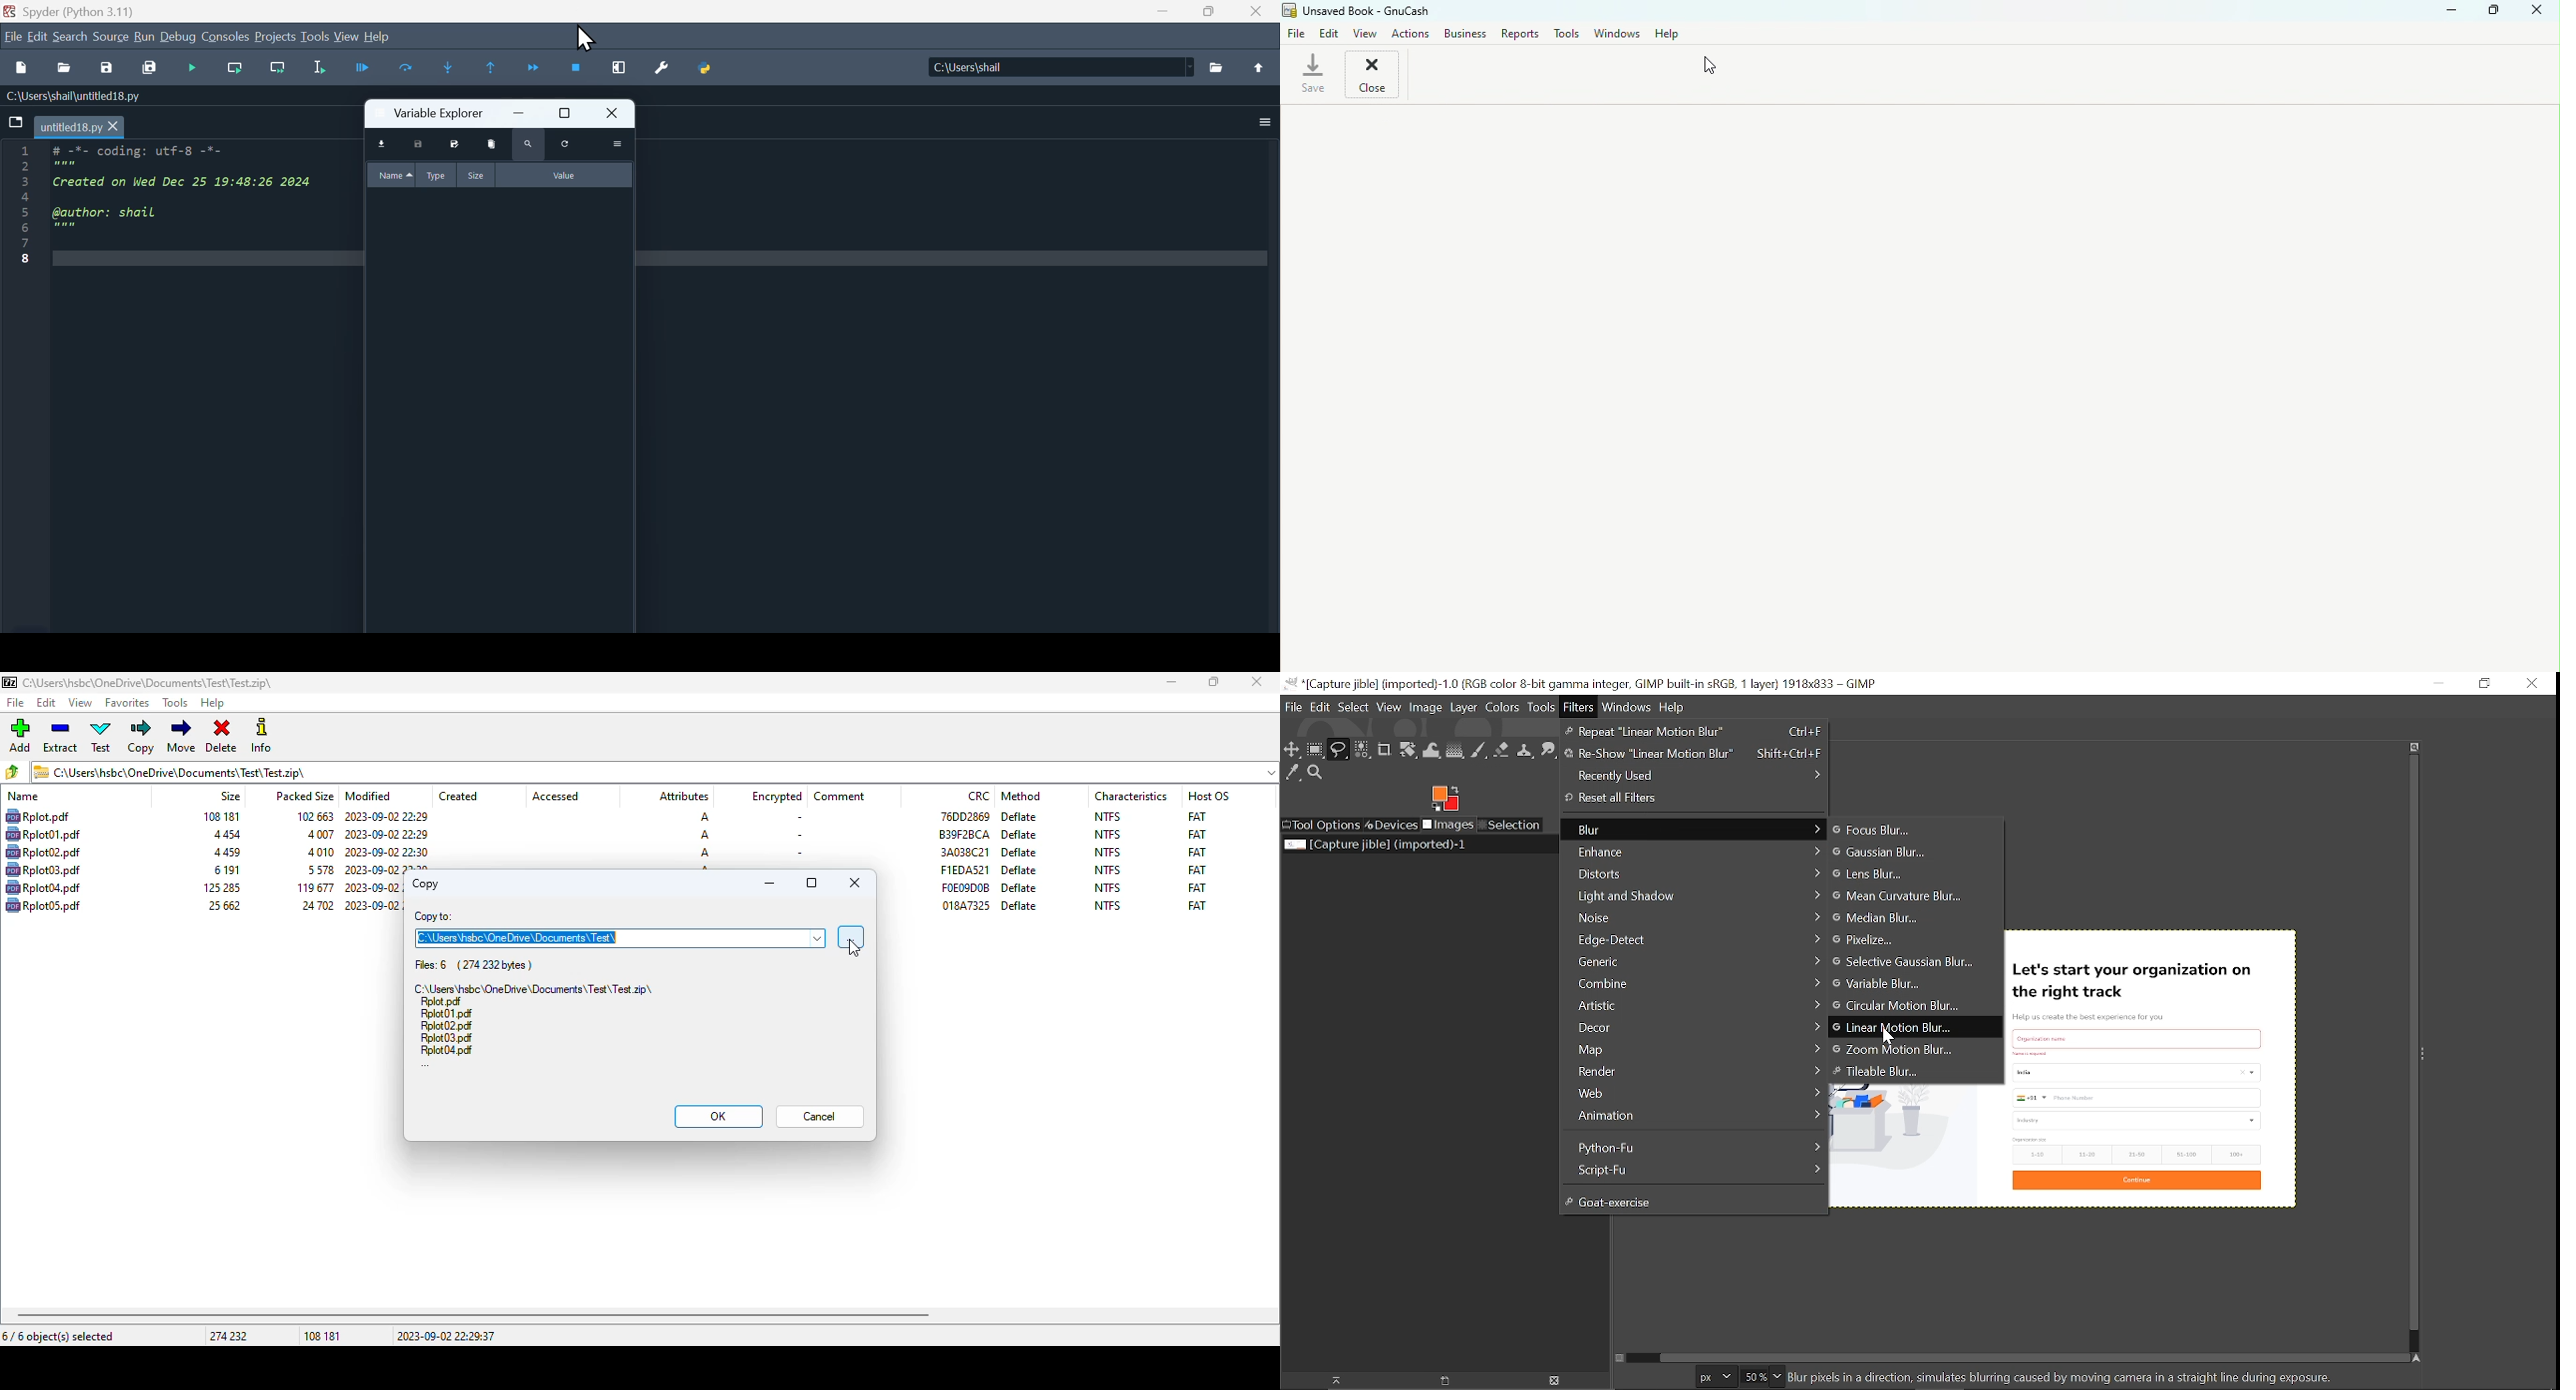 This screenshot has width=2576, height=1400. I want to click on Edit, so click(1322, 707).